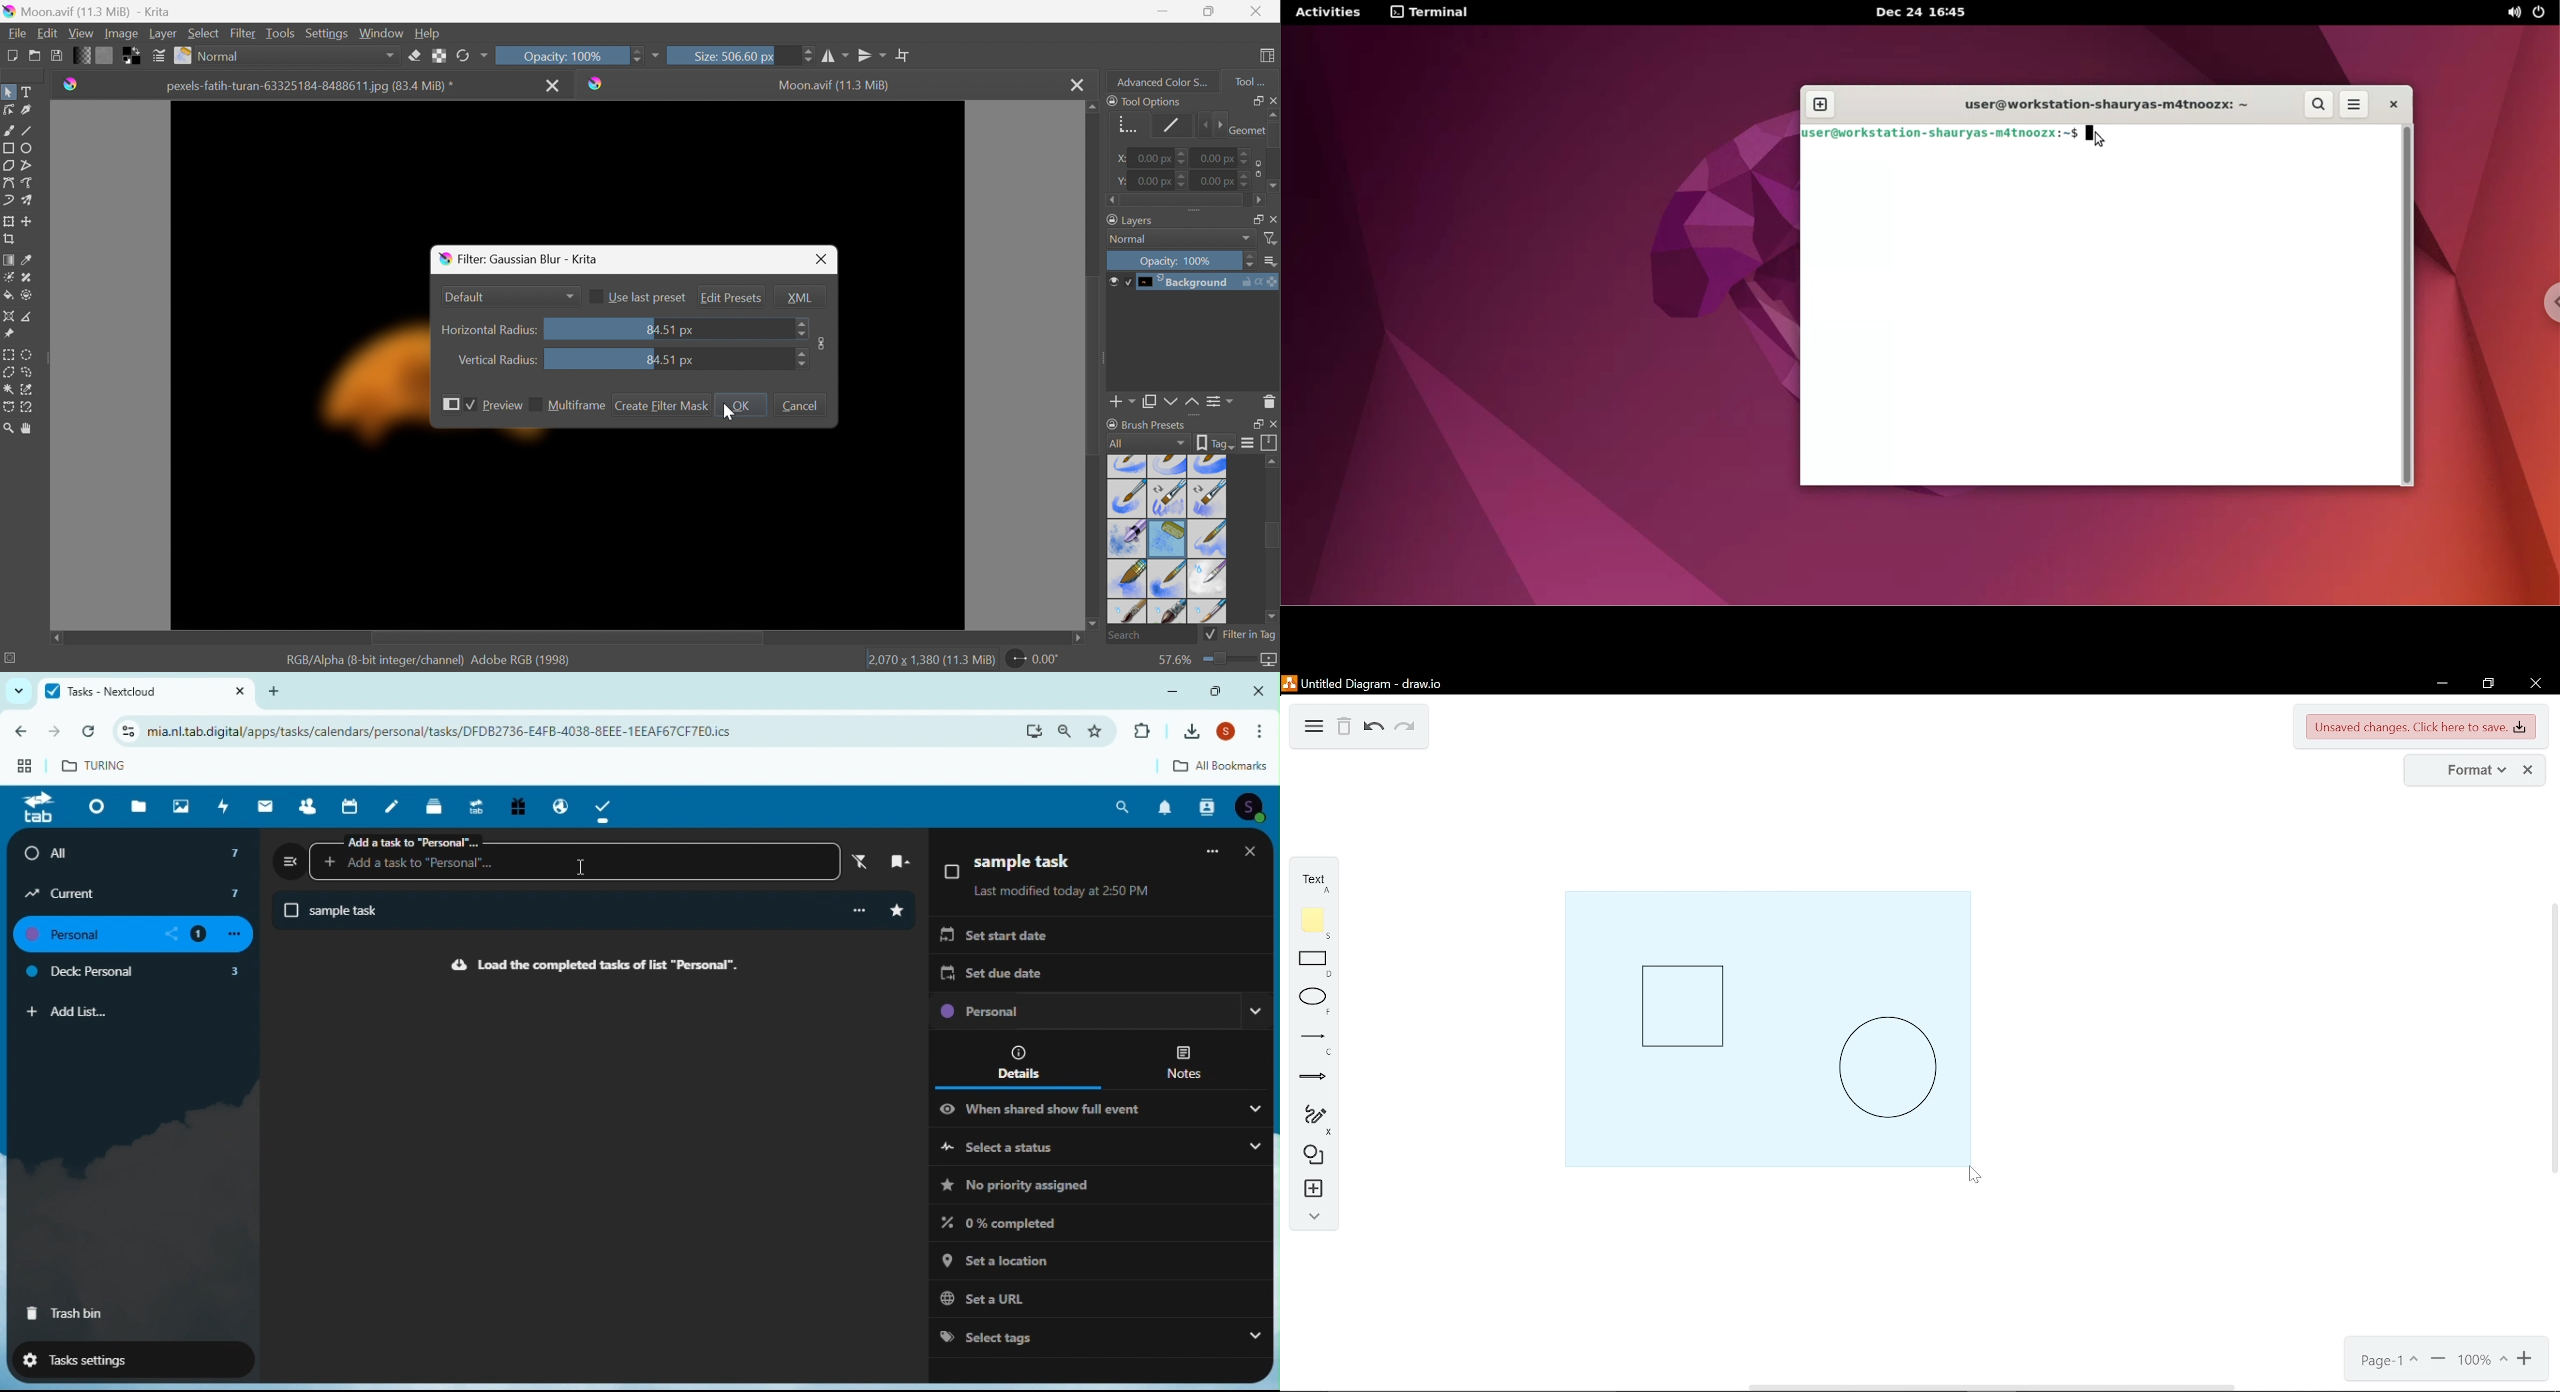  What do you see at coordinates (582, 871) in the screenshot?
I see `cursor` at bounding box center [582, 871].